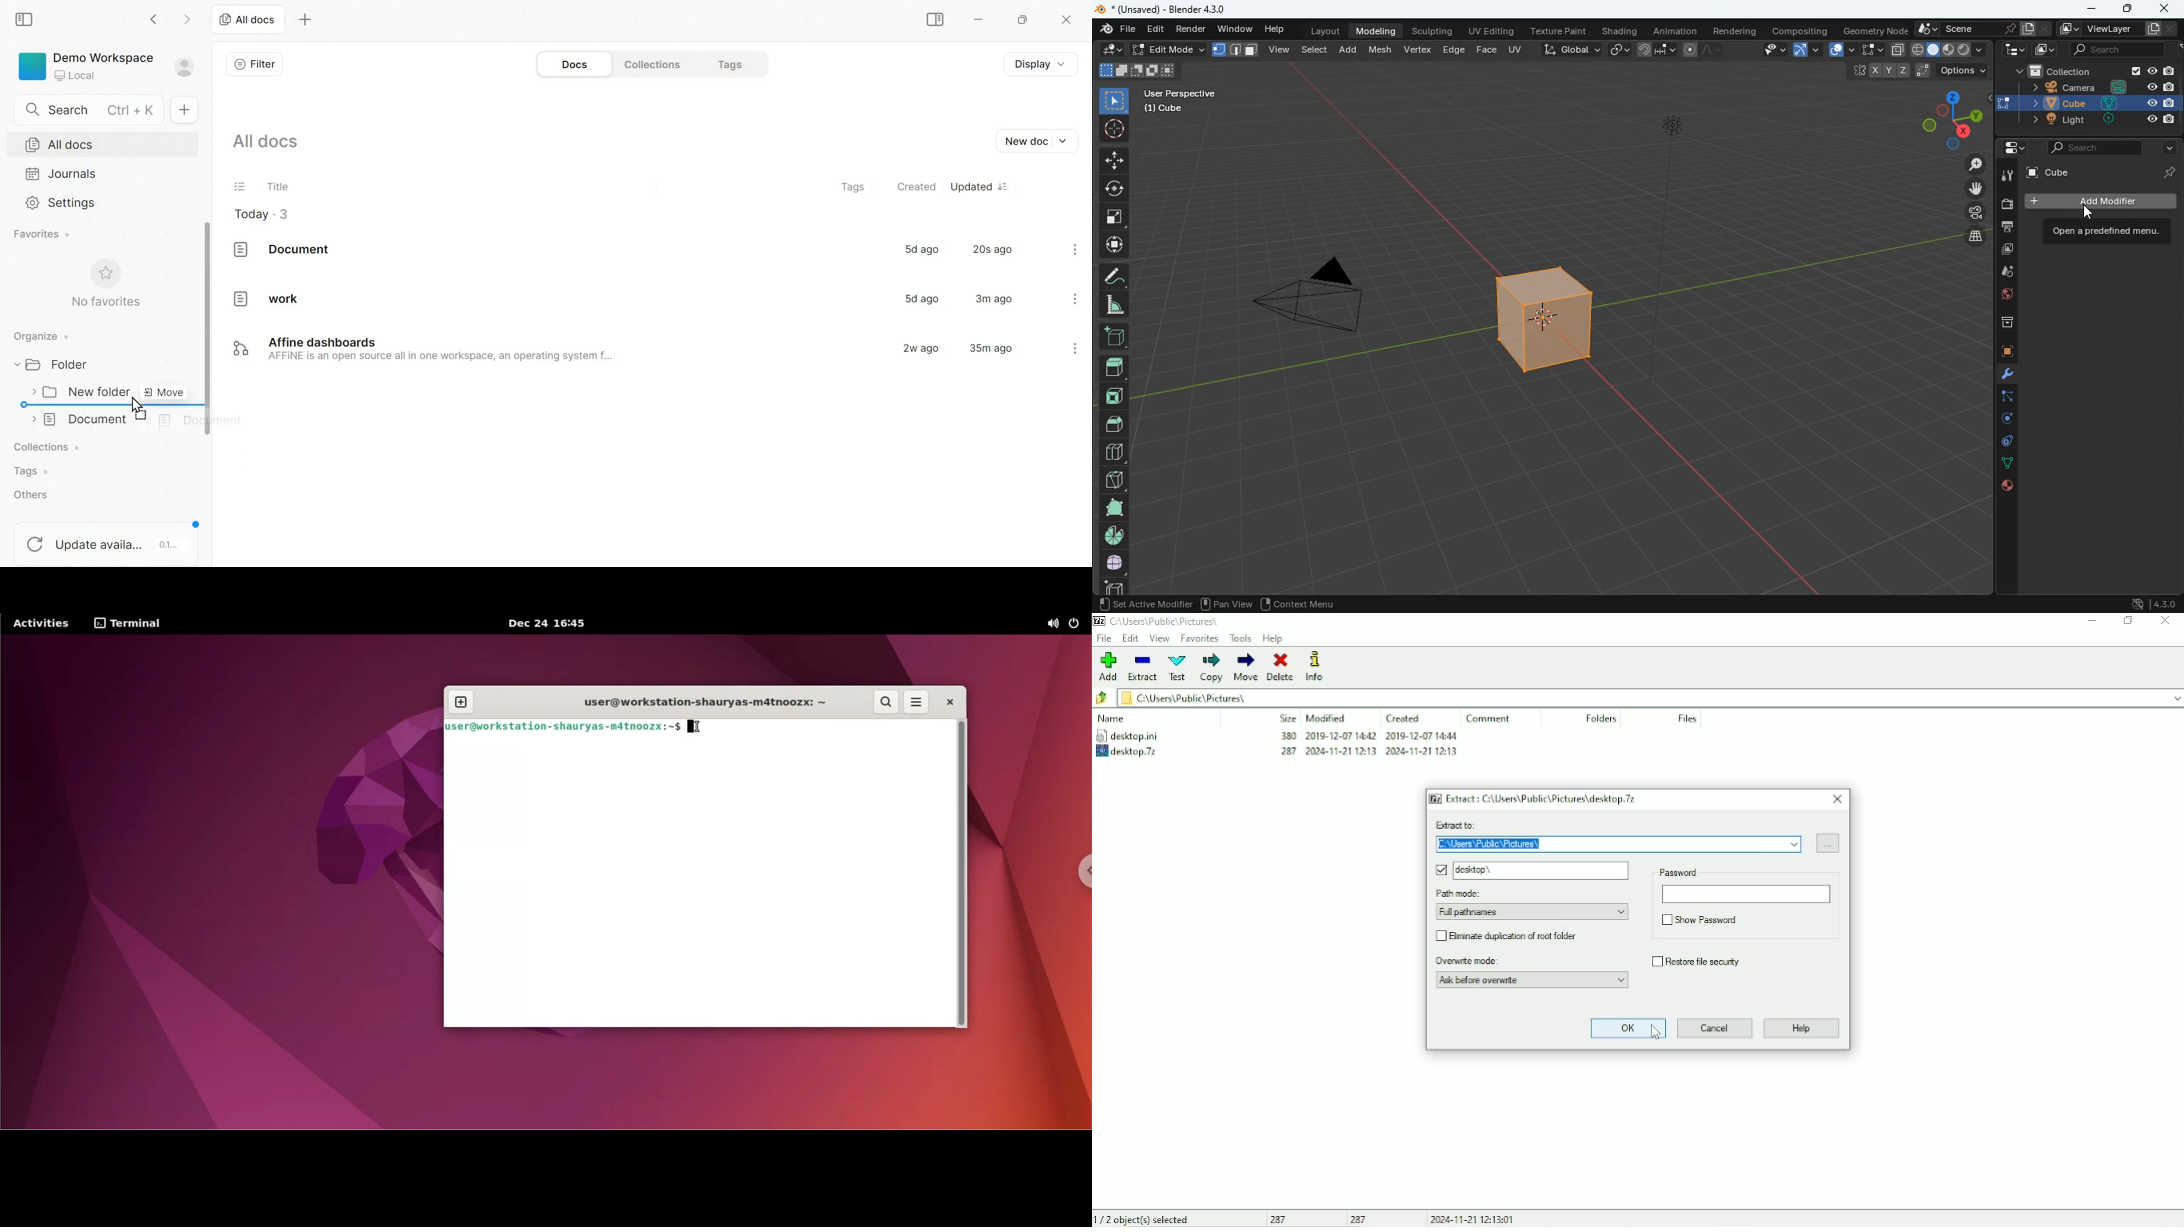  Describe the element at coordinates (1114, 245) in the screenshot. I see `move` at that location.